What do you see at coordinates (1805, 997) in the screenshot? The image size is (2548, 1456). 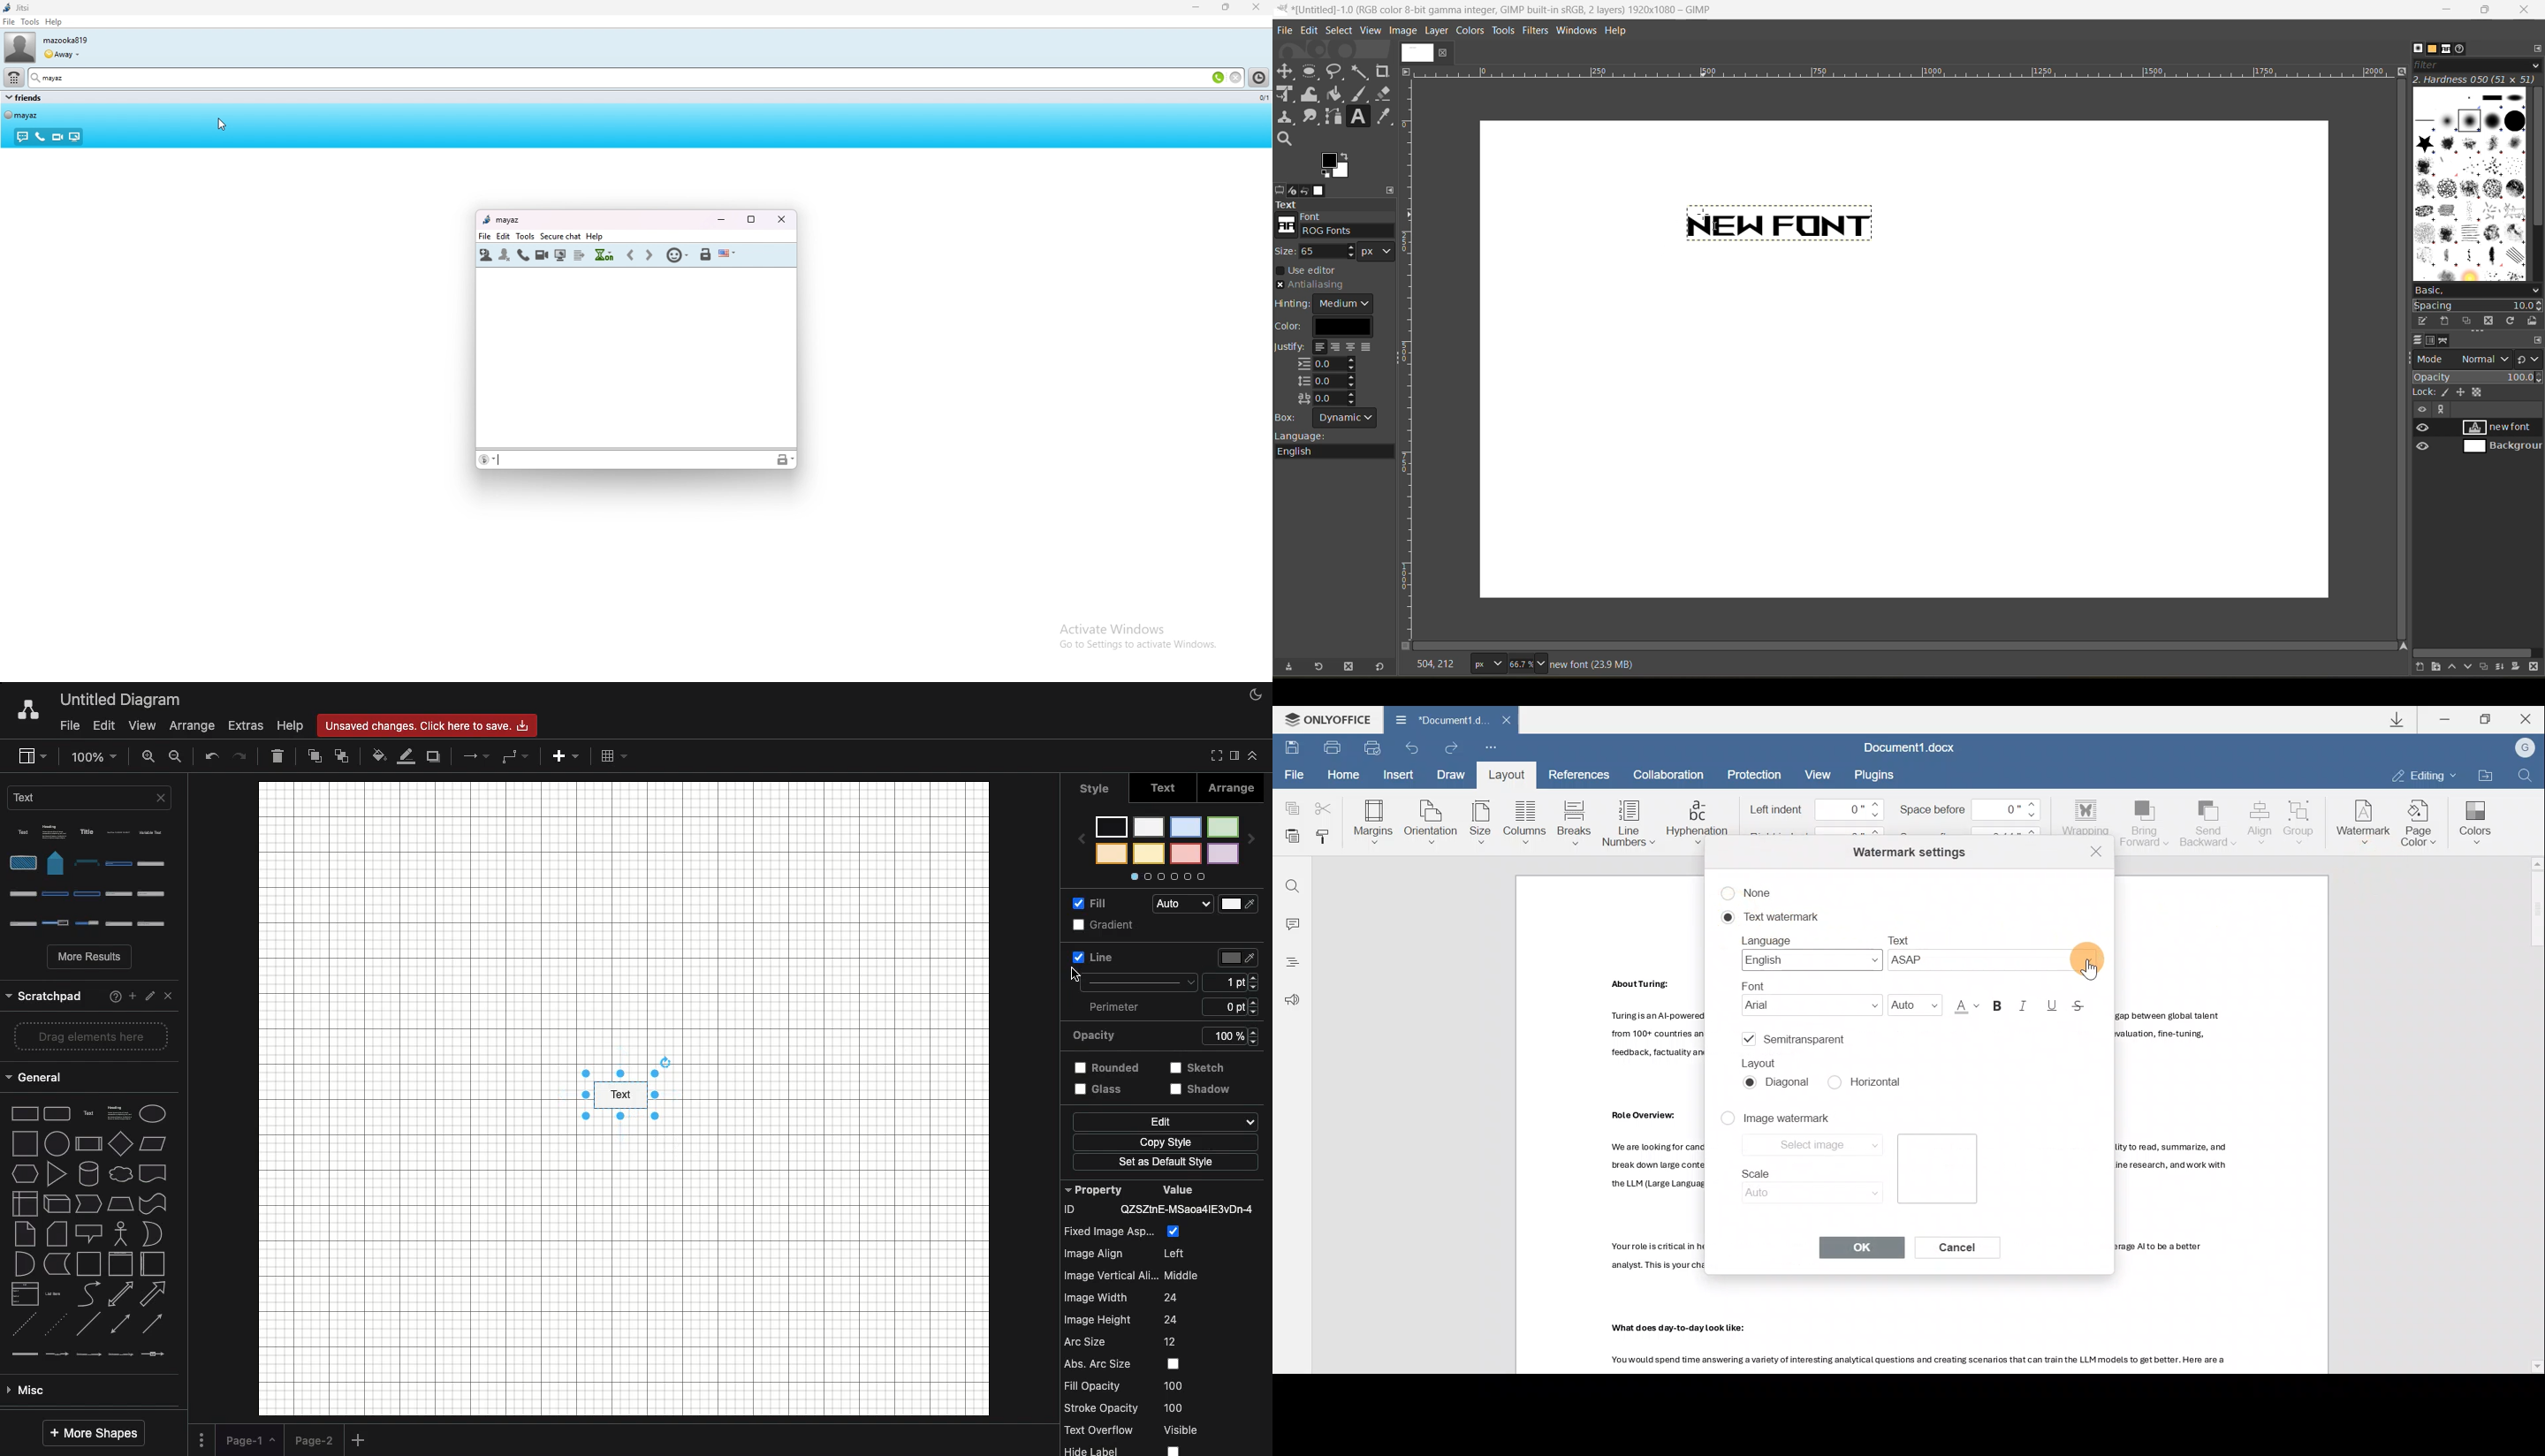 I see `Font name` at bounding box center [1805, 997].